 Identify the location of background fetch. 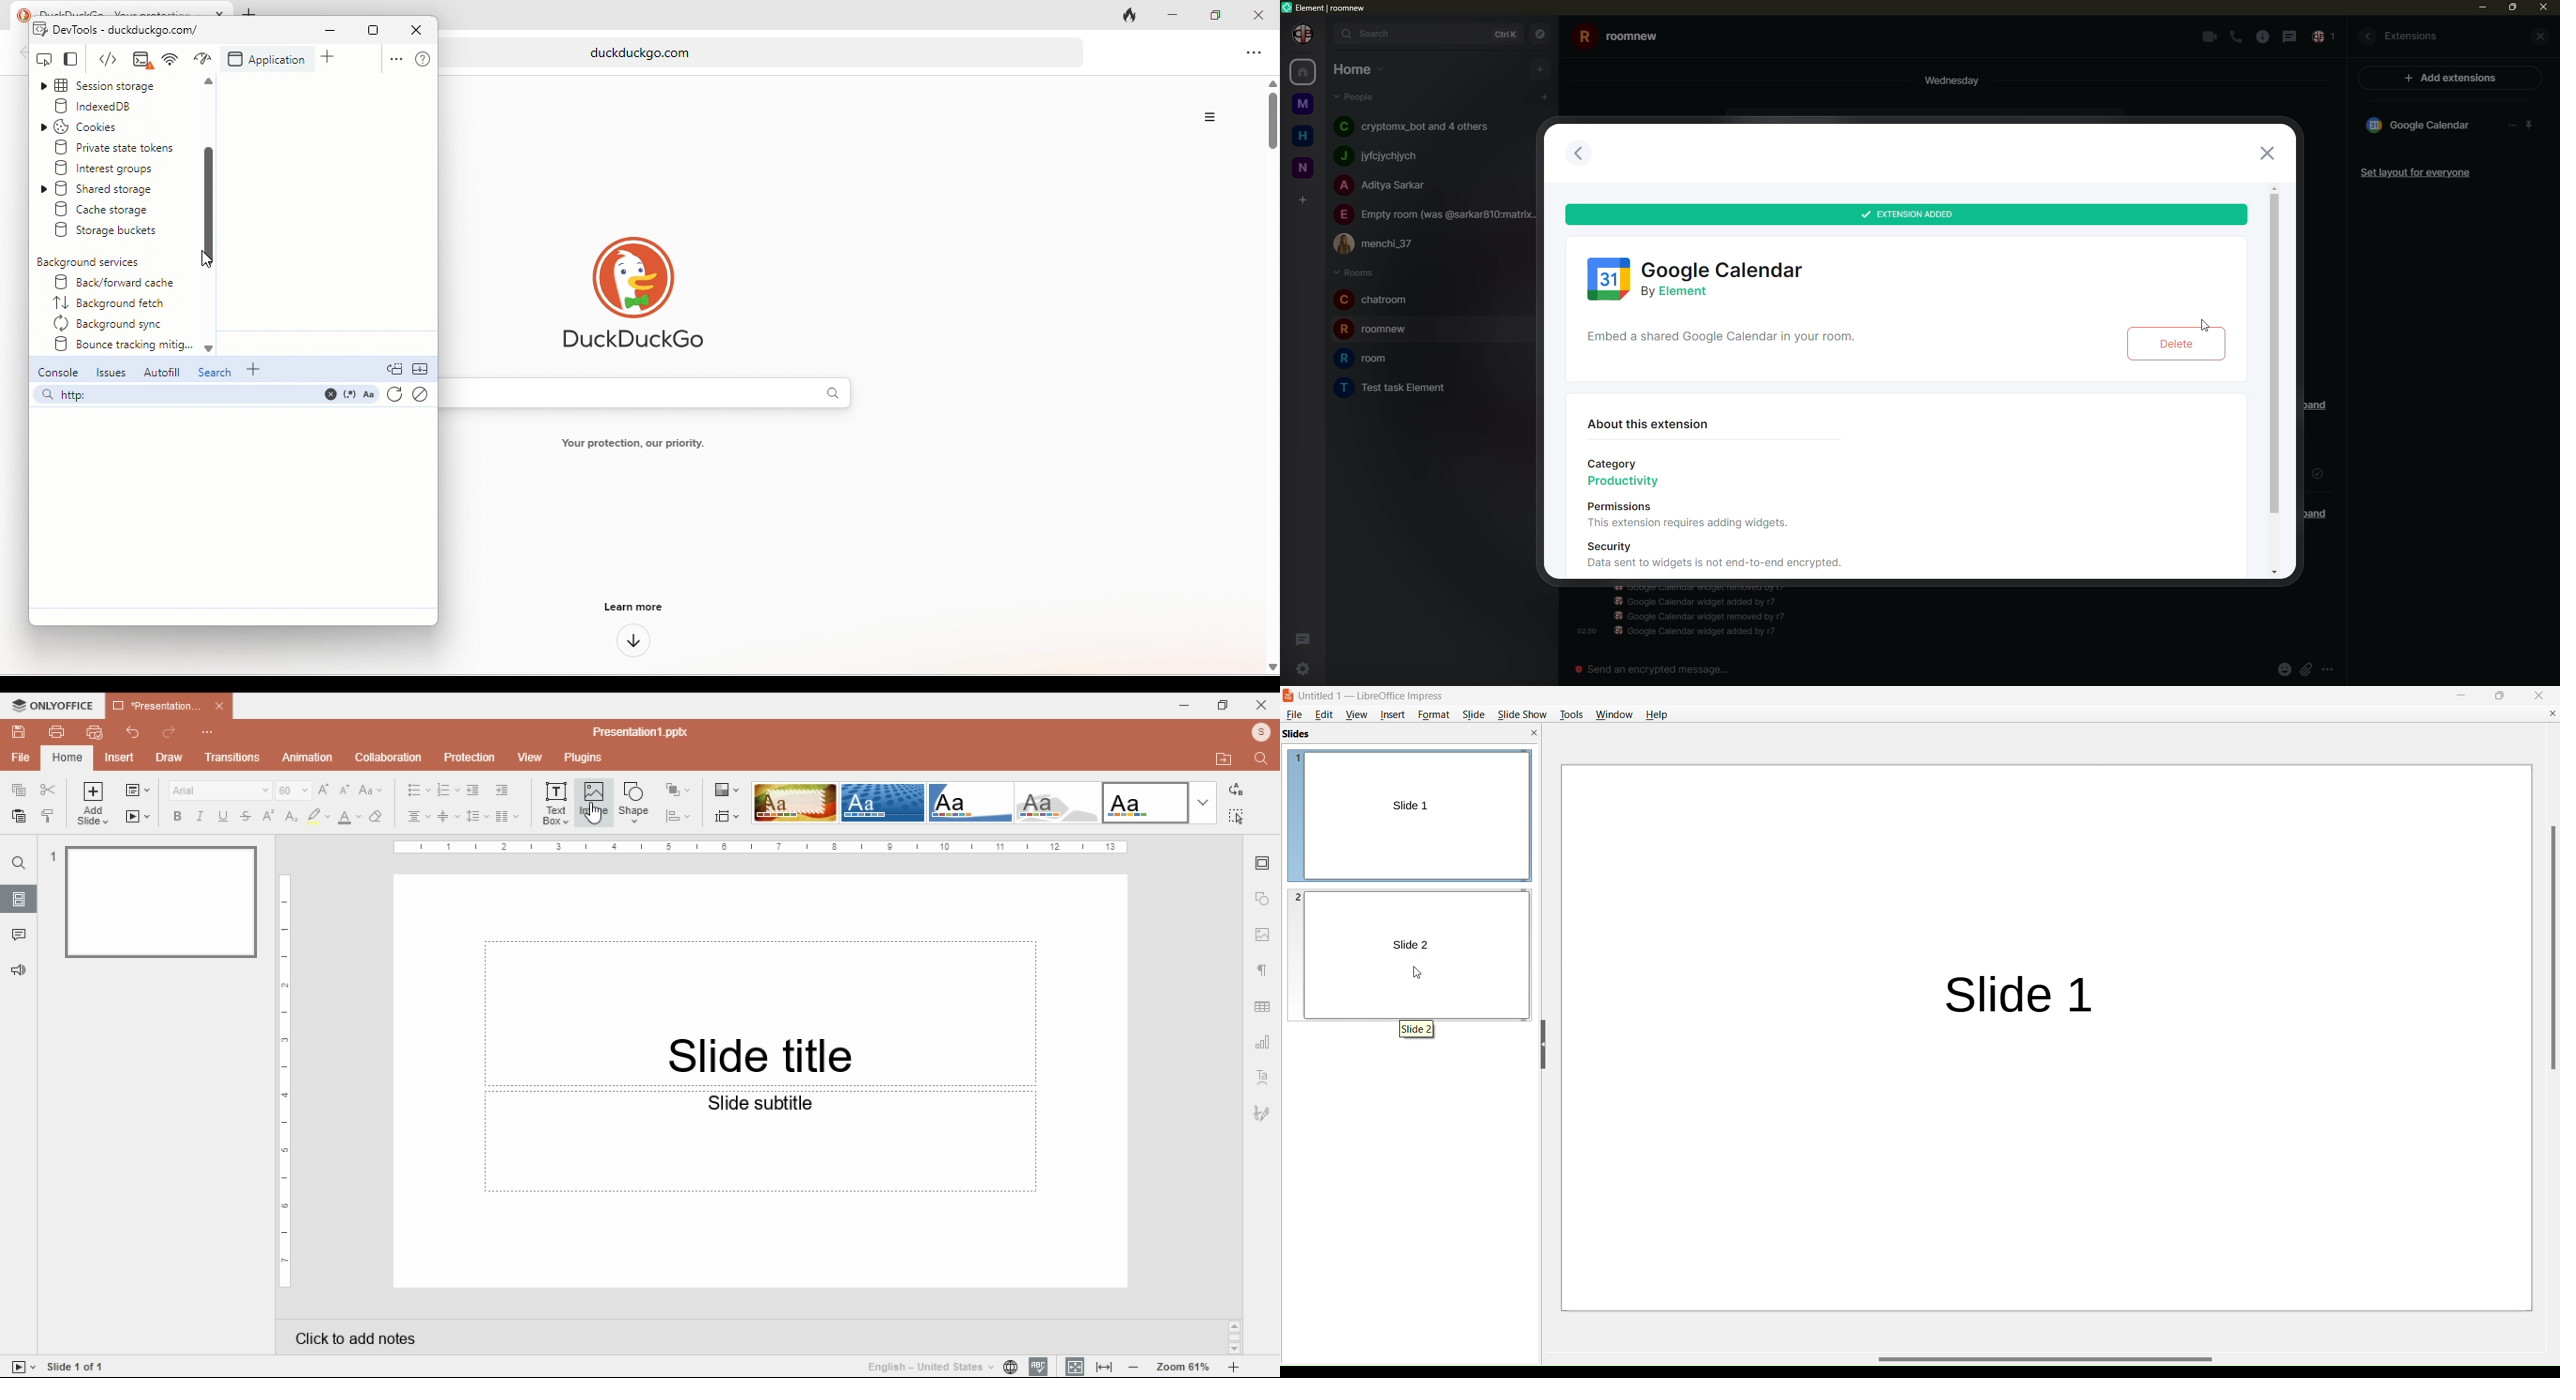
(113, 302).